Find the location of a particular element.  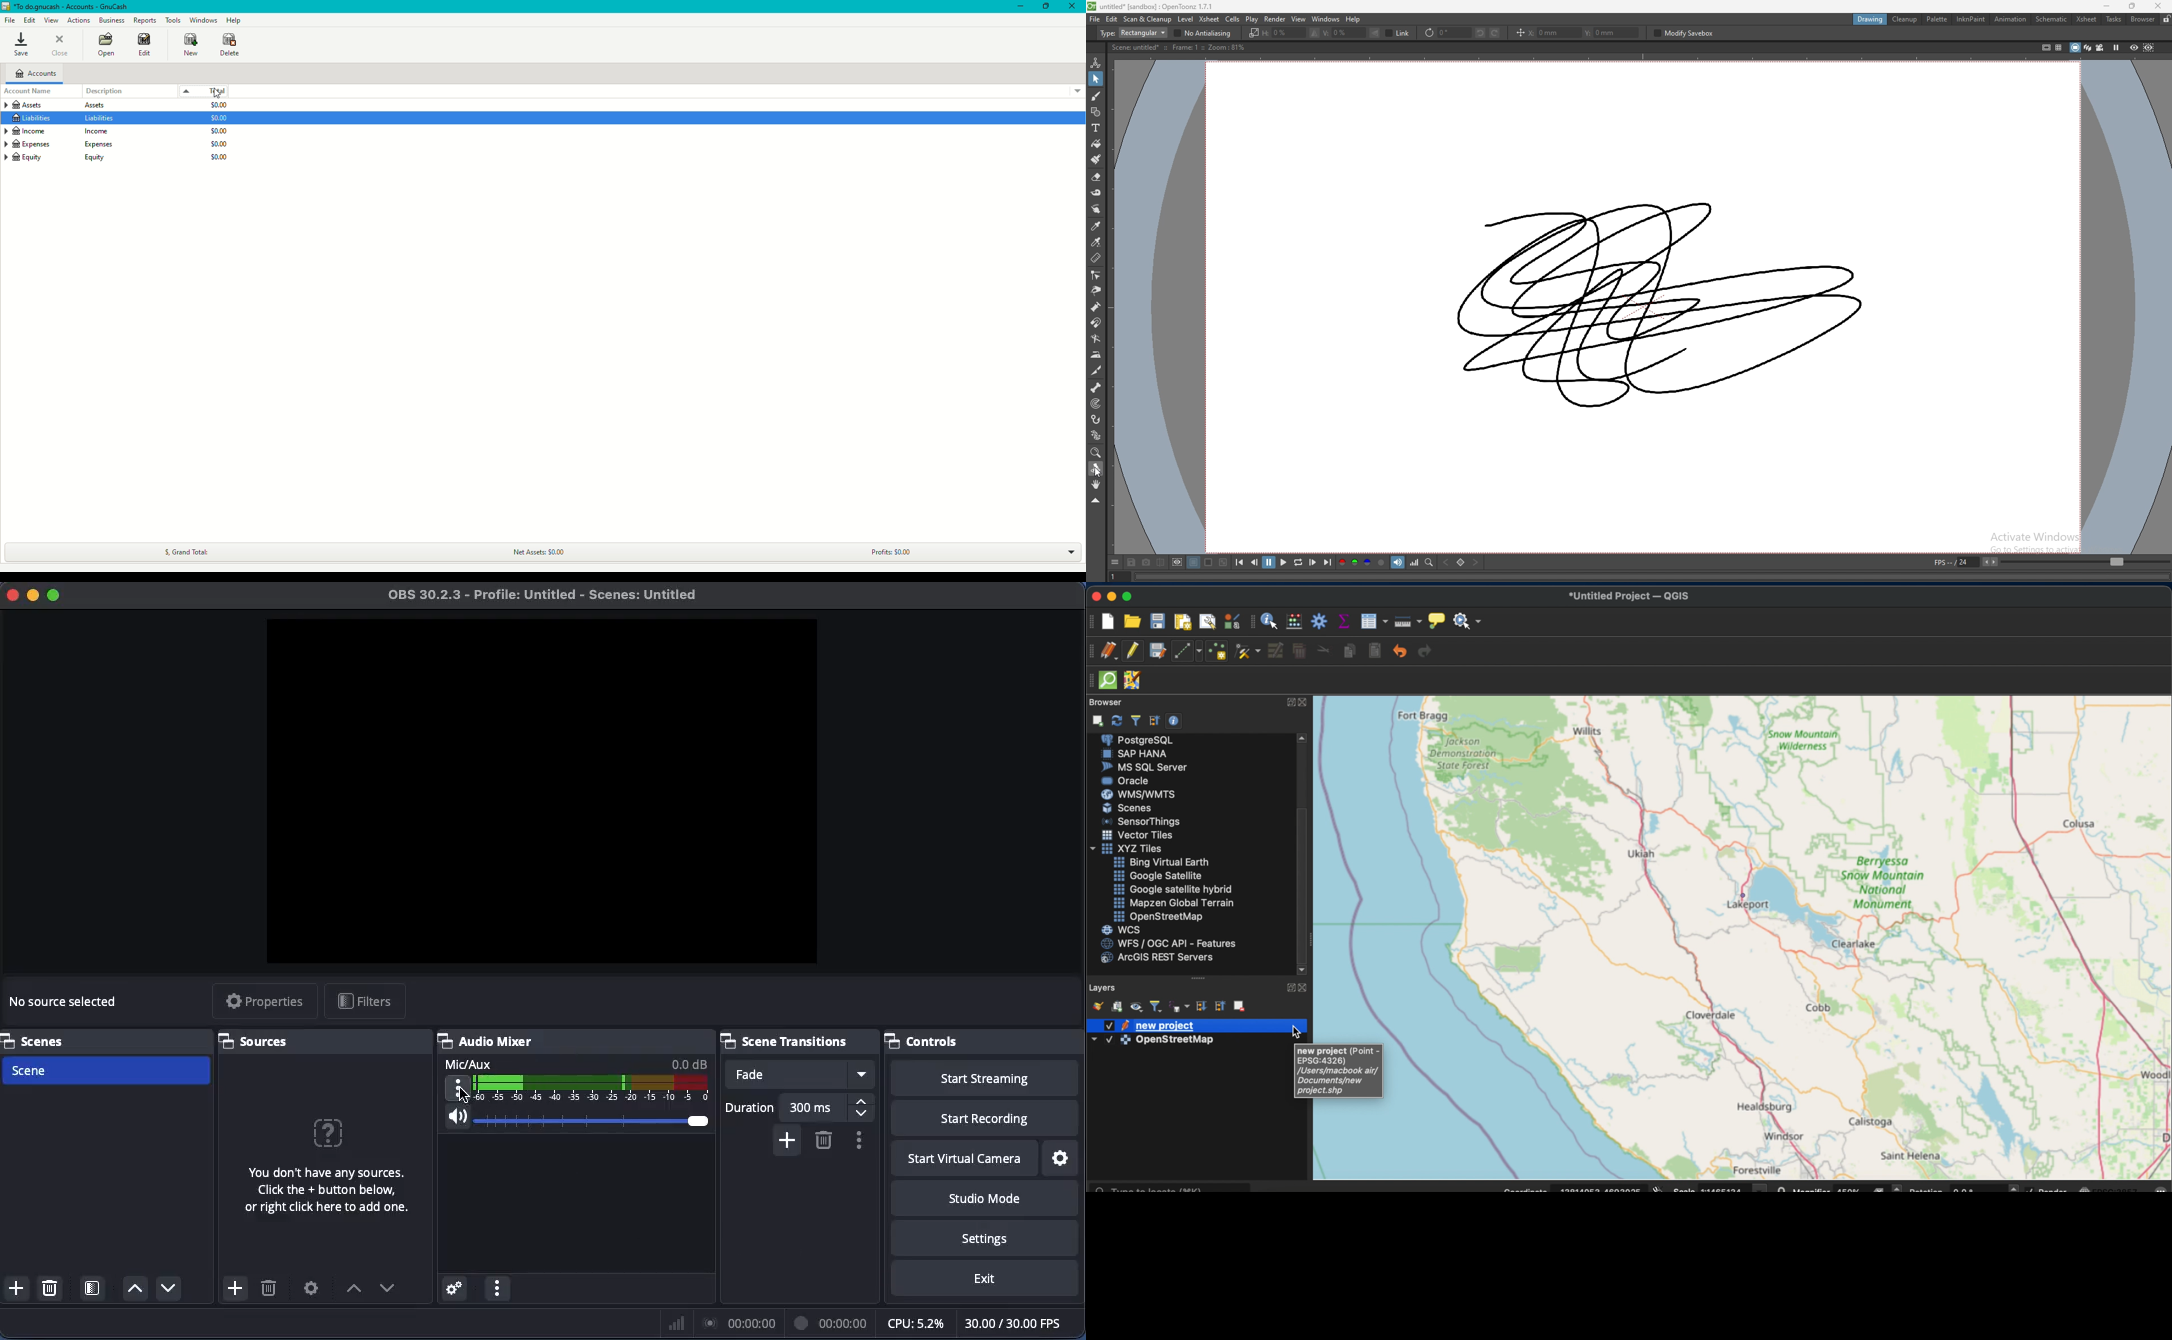

Fade is located at coordinates (800, 1074).